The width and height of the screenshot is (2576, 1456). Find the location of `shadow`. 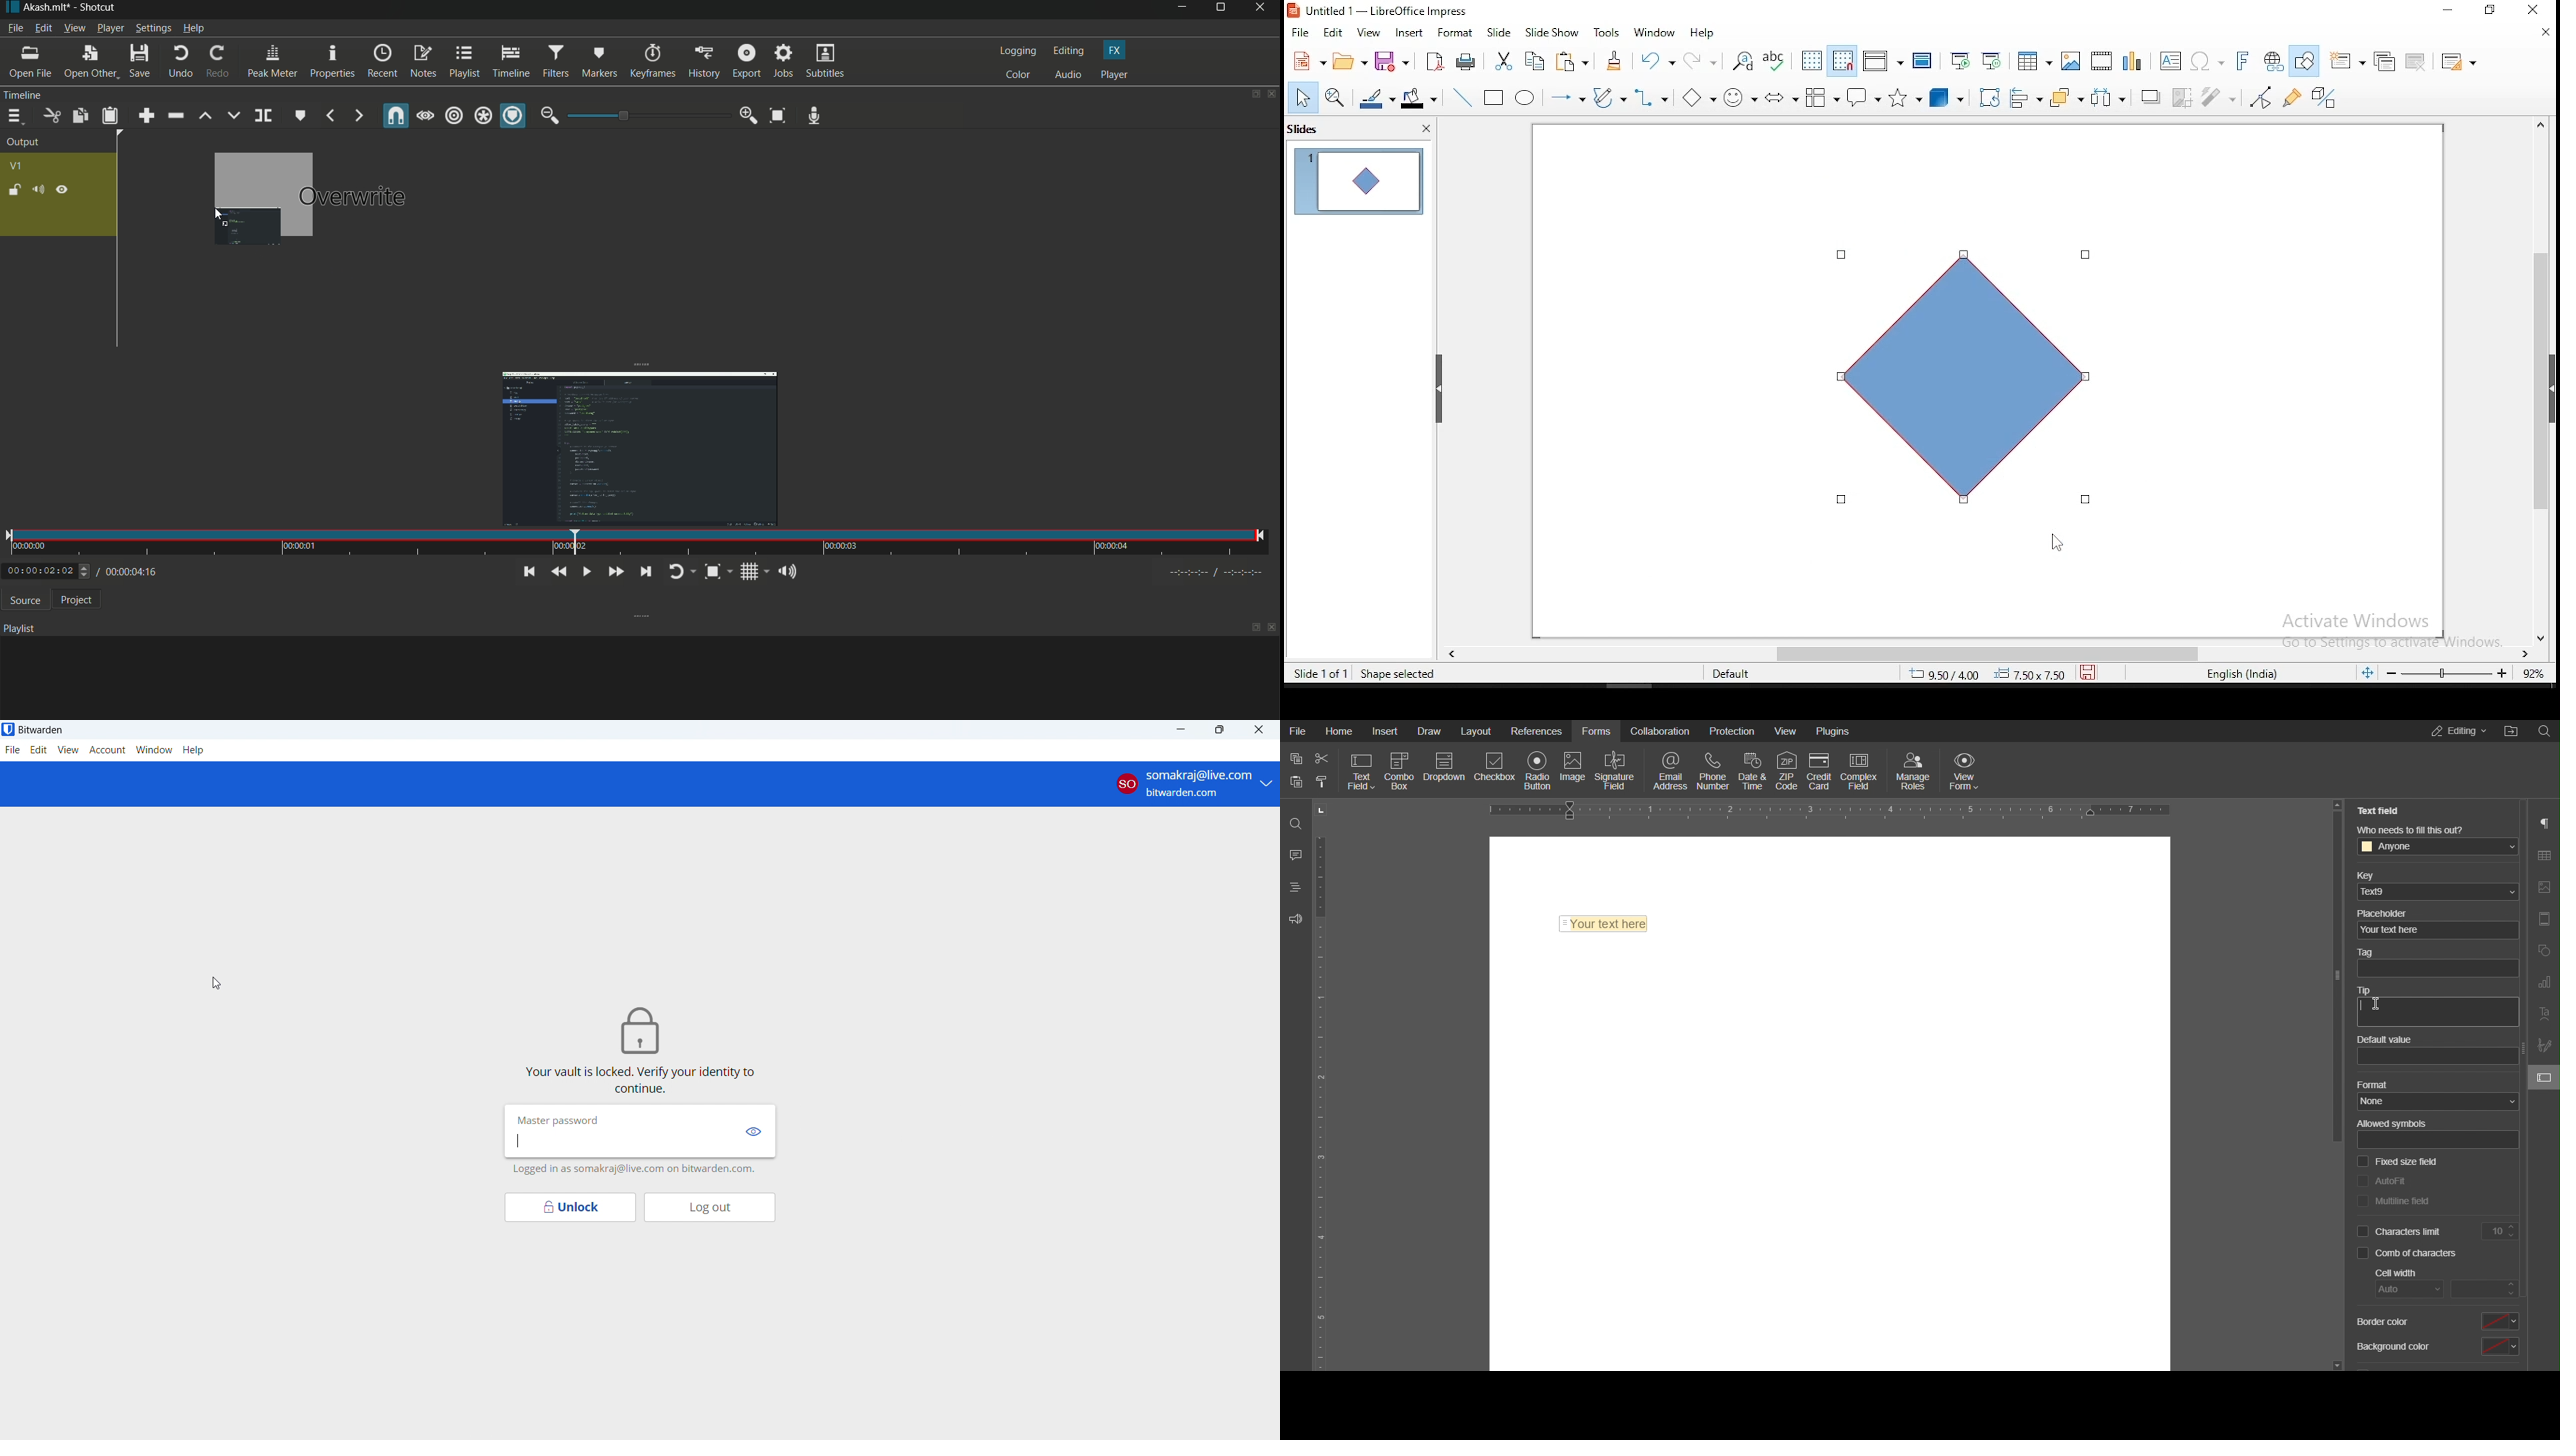

shadow is located at coordinates (2151, 96).